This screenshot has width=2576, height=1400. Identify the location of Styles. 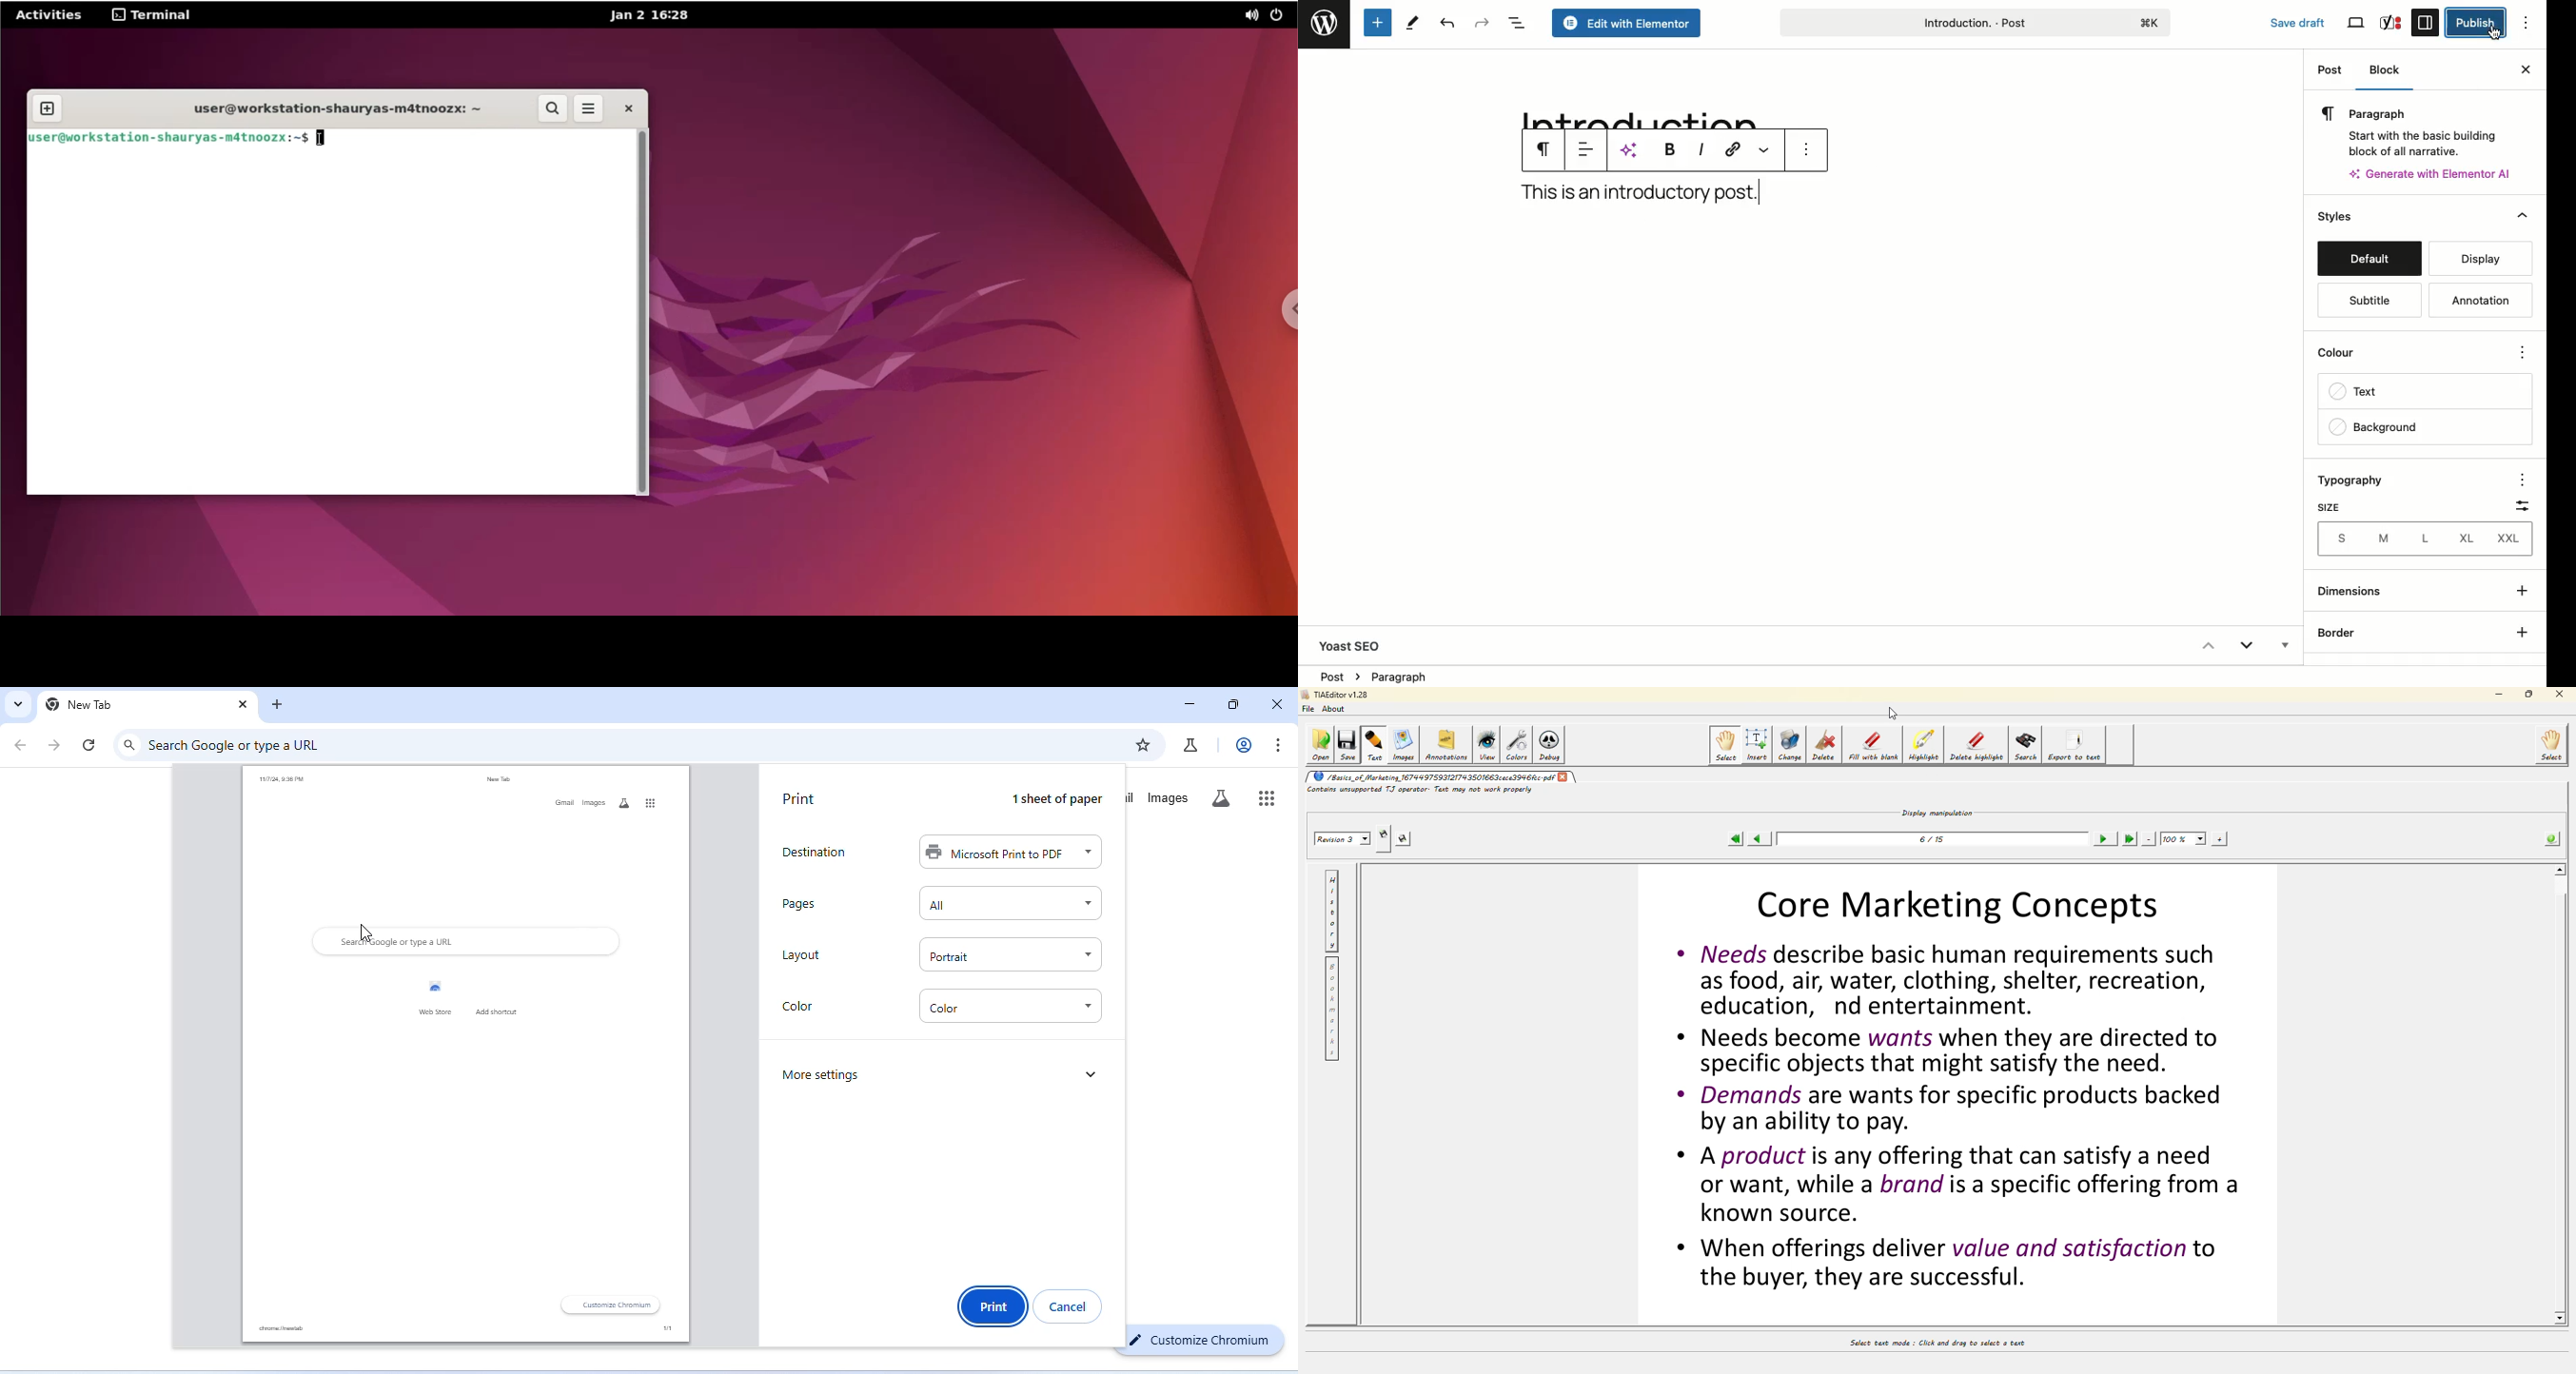
(2368, 218).